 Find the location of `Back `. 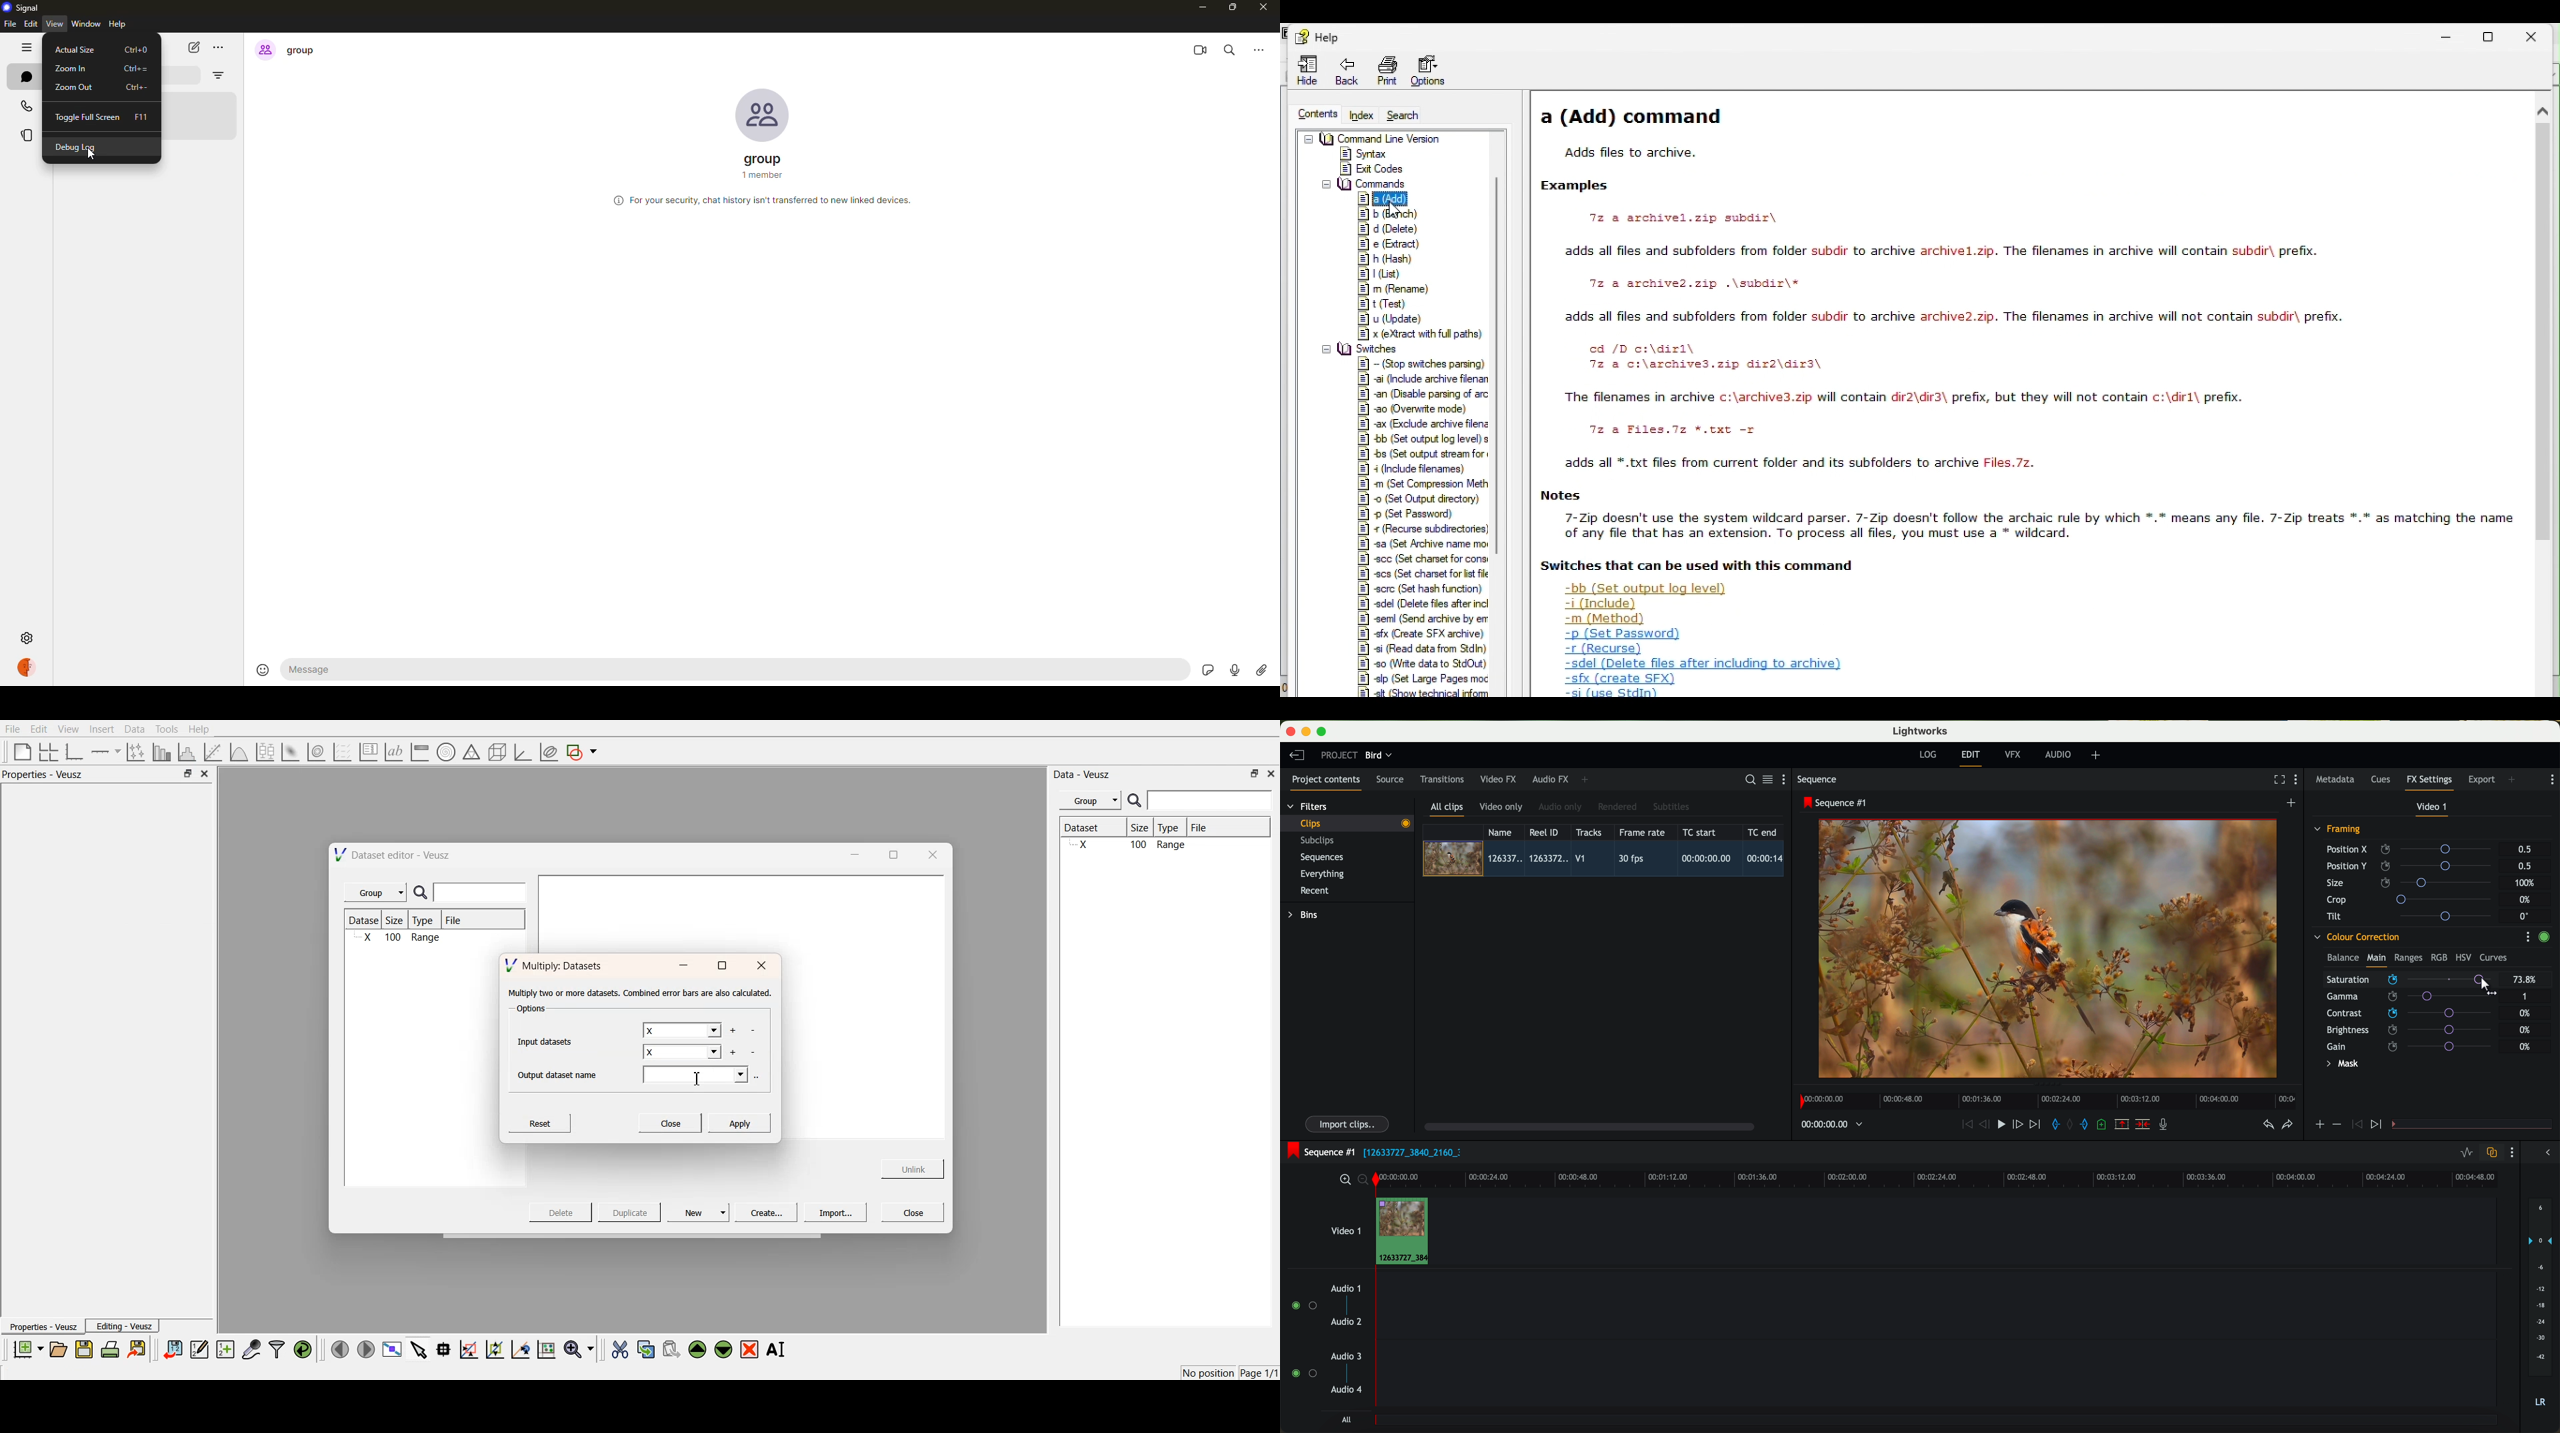

Back  is located at coordinates (1347, 70).